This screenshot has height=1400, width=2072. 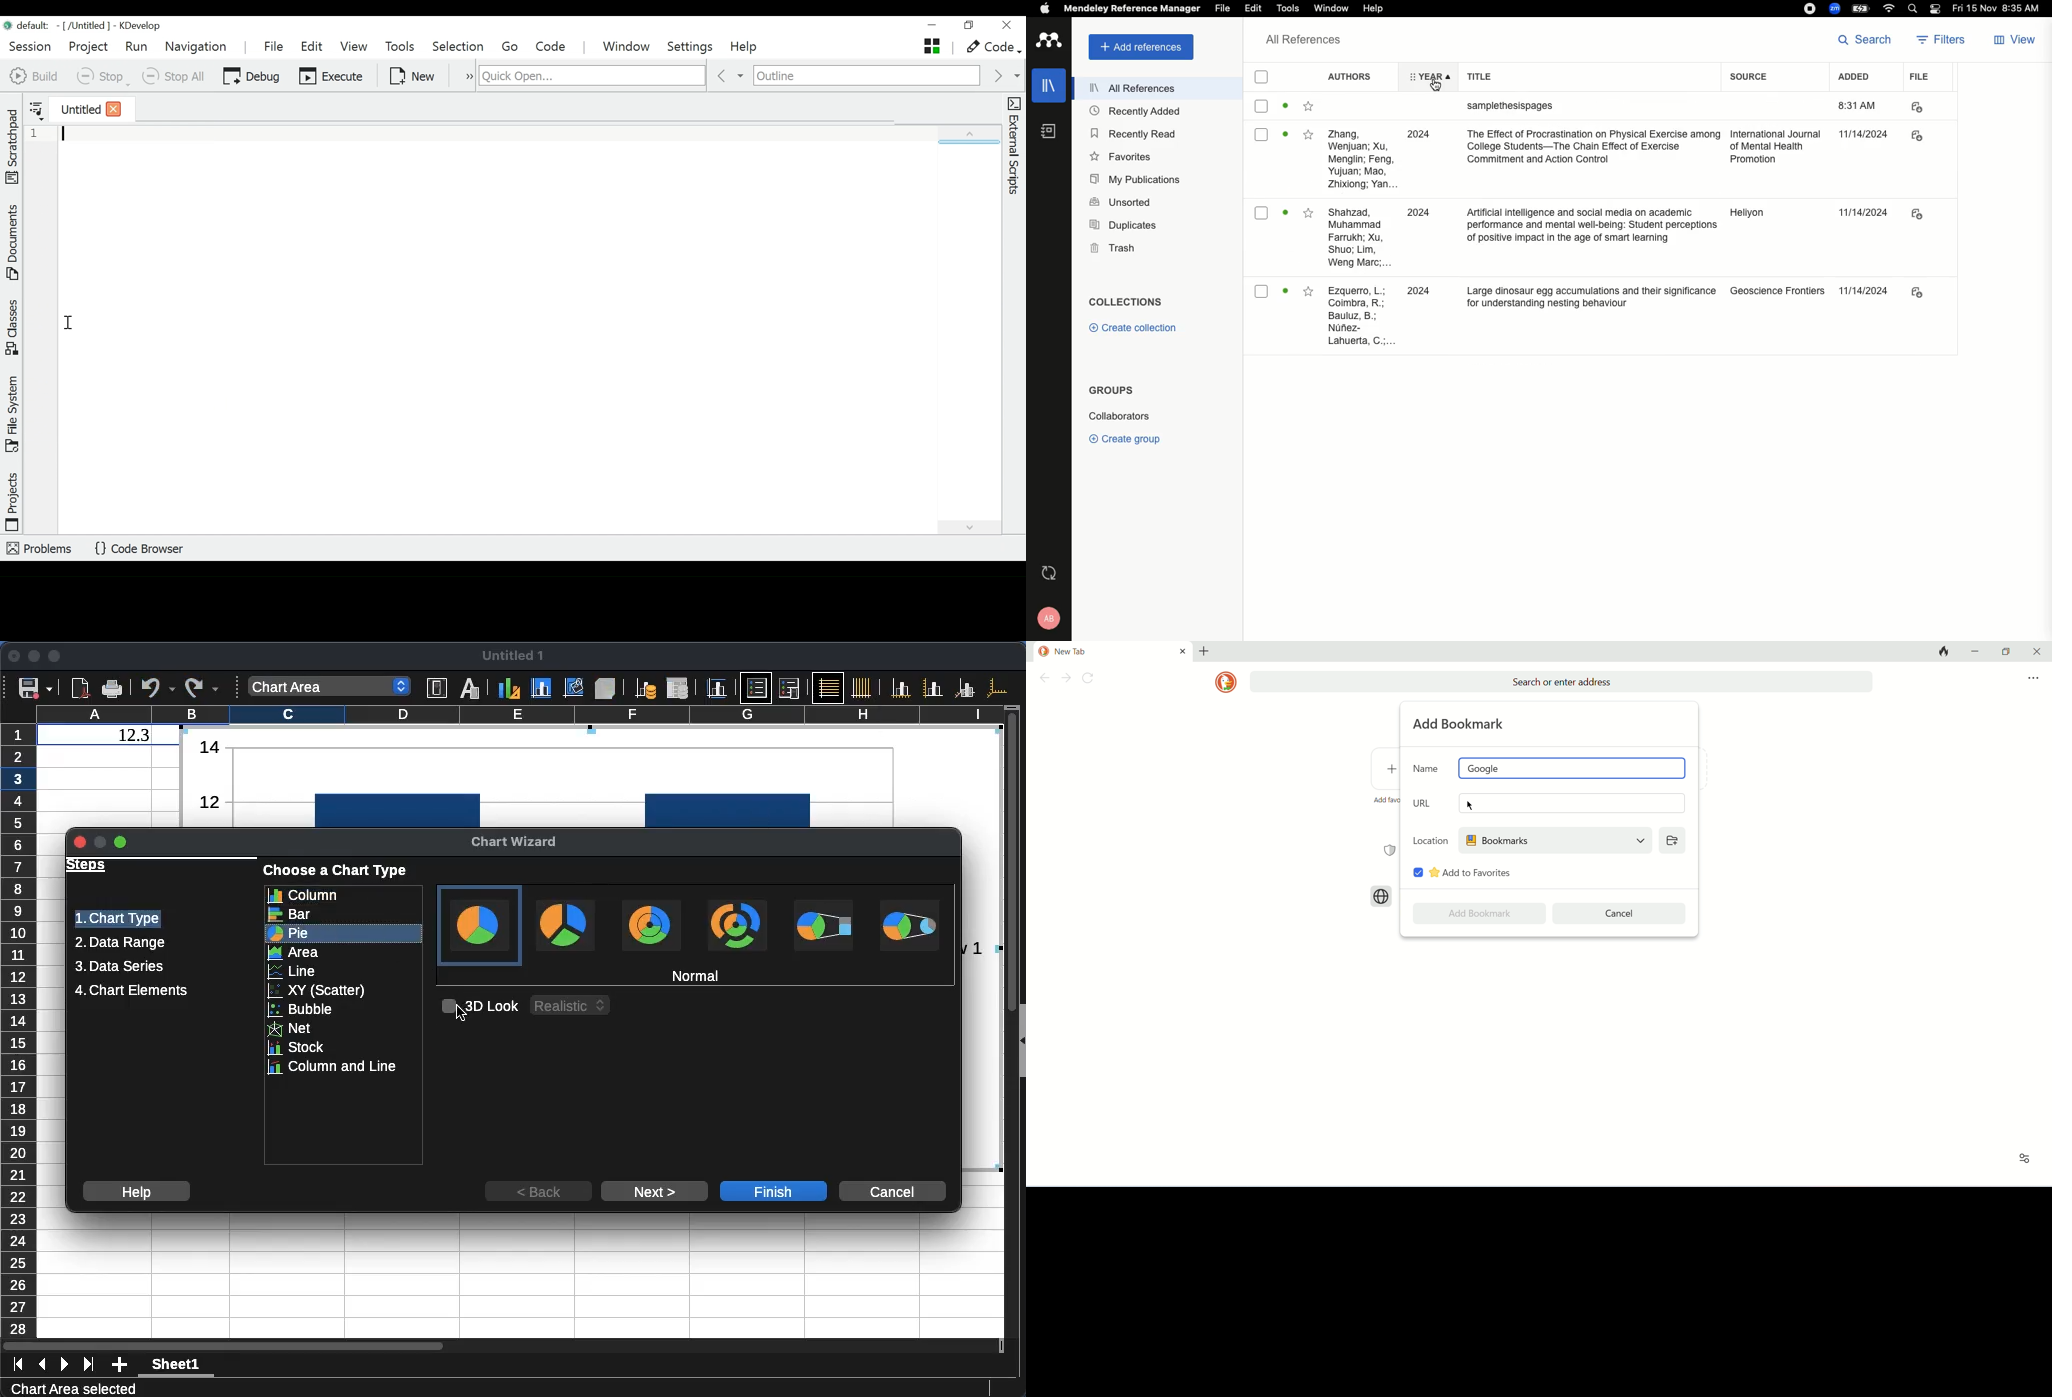 I want to click on column and line, so click(x=344, y=1068).